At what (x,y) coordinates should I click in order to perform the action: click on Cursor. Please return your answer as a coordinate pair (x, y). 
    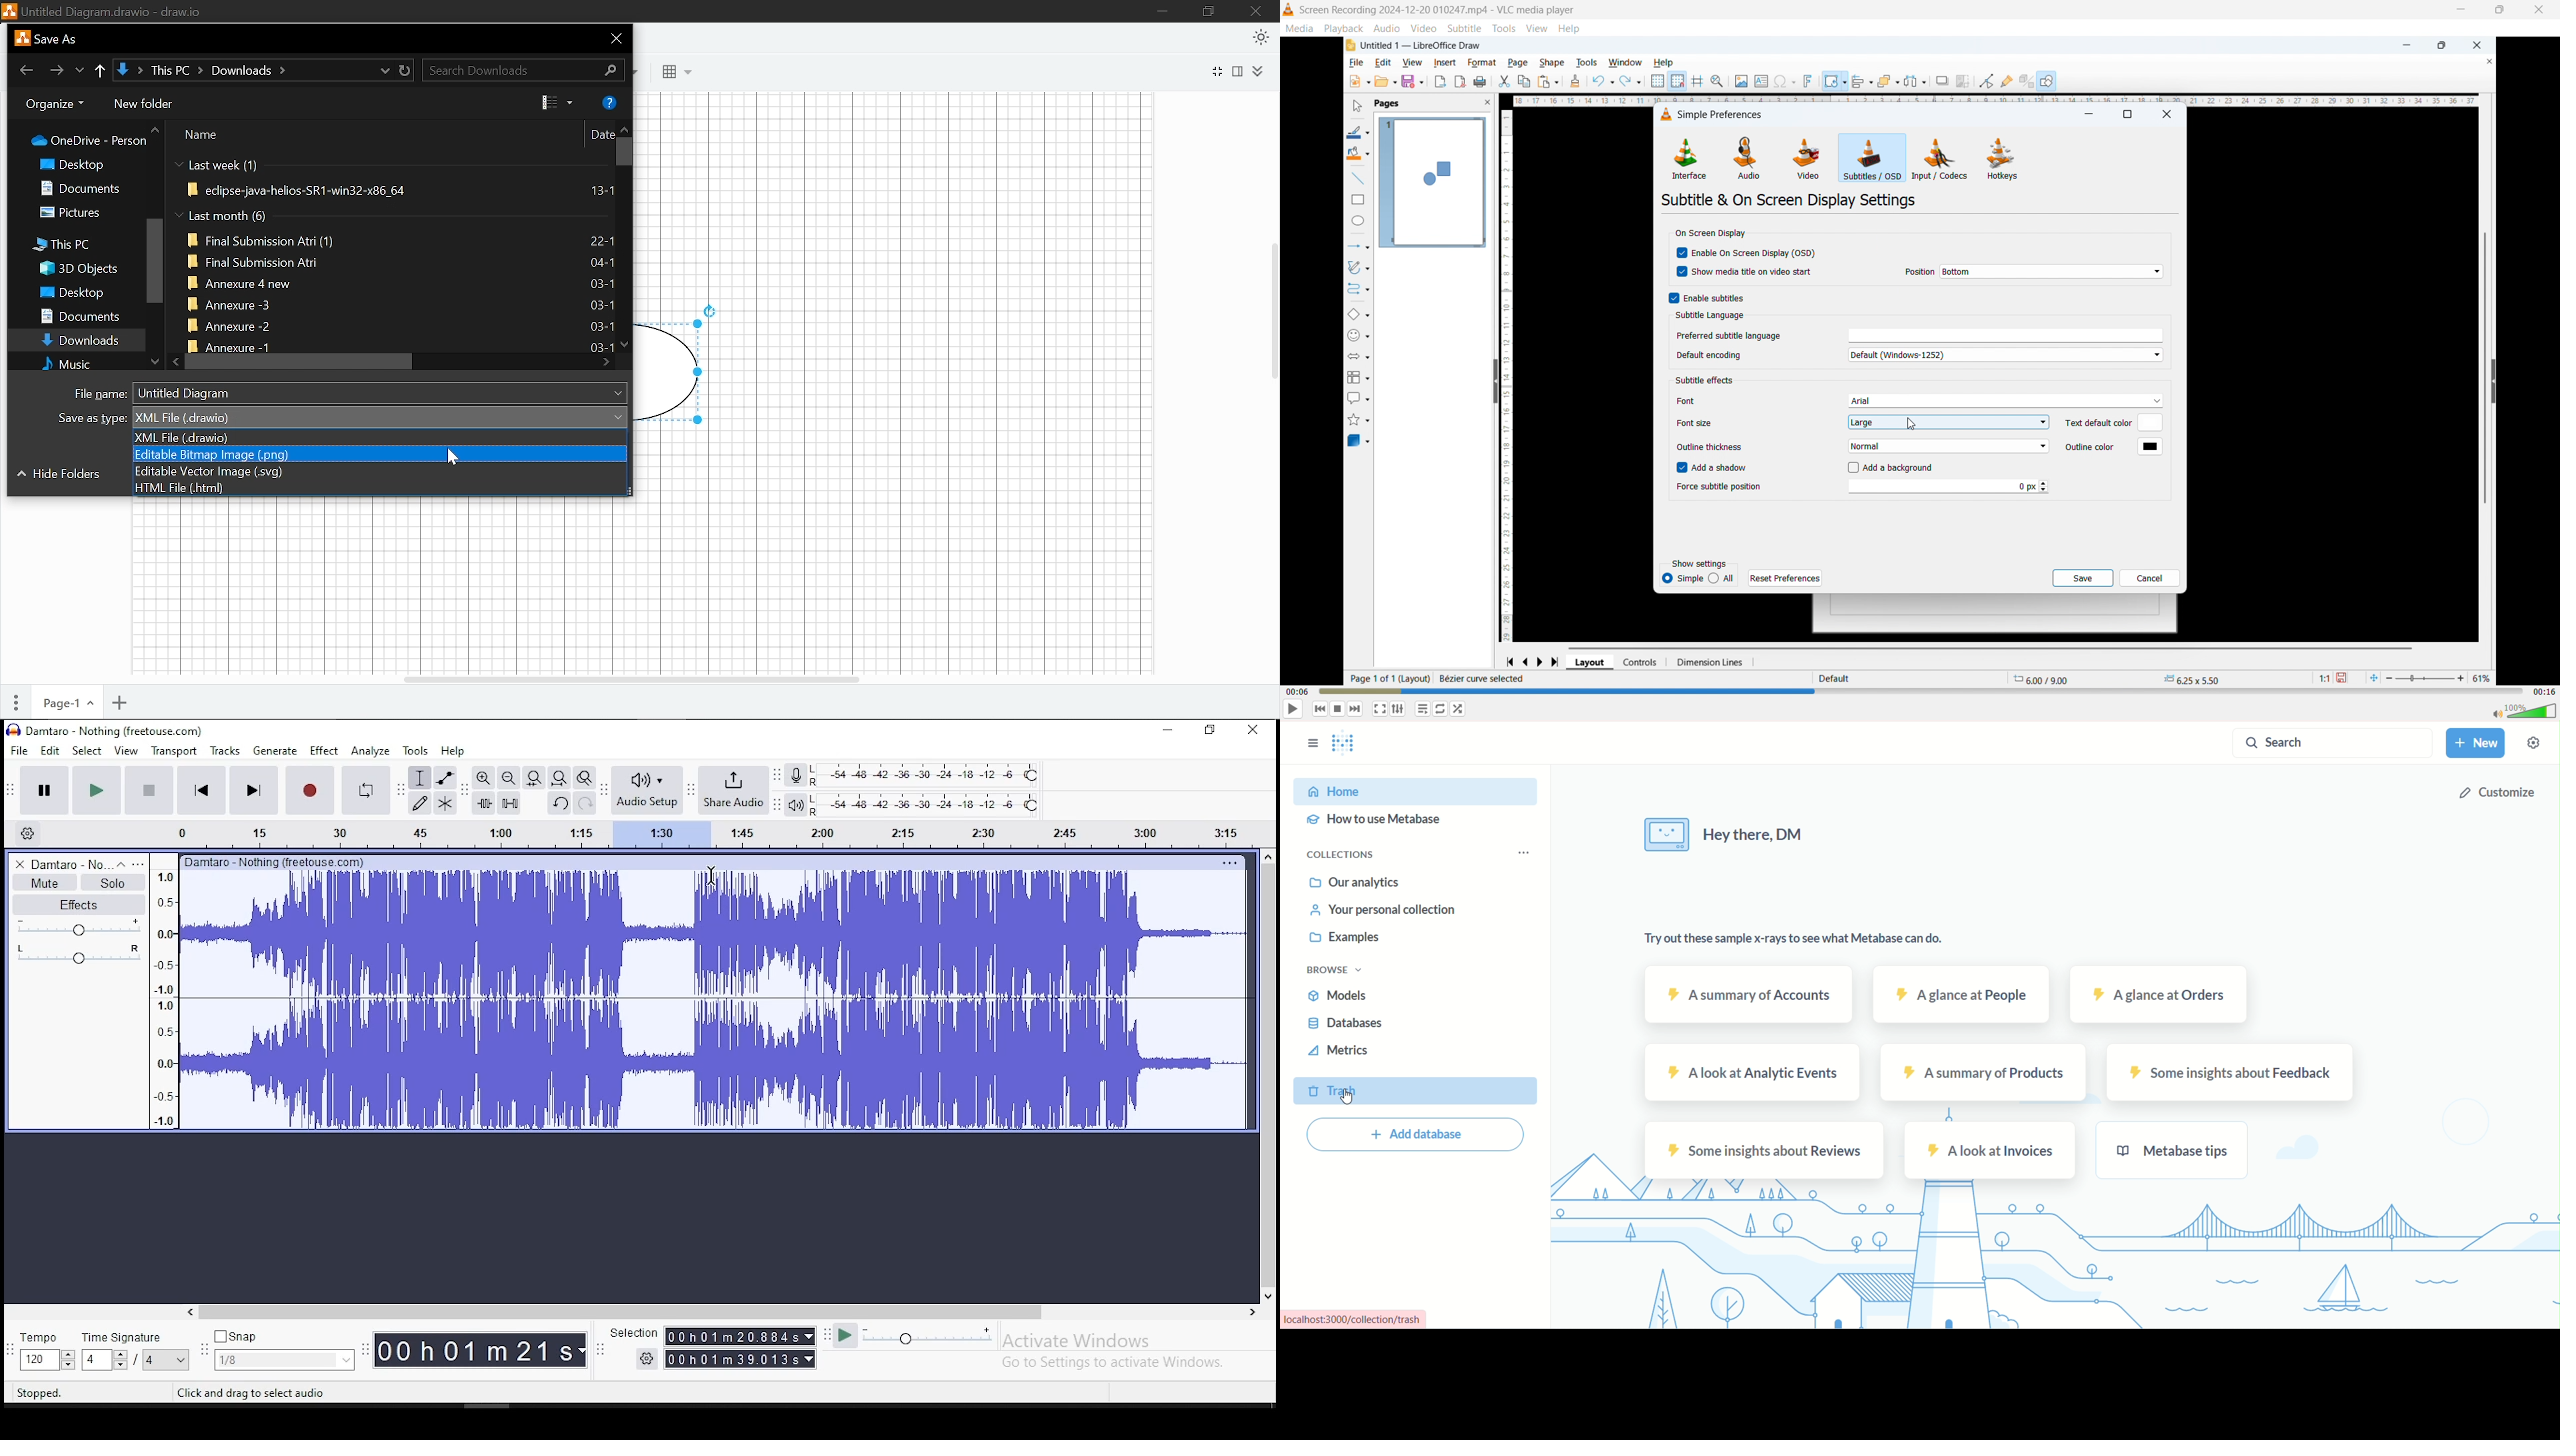
    Looking at the image, I should click on (711, 876).